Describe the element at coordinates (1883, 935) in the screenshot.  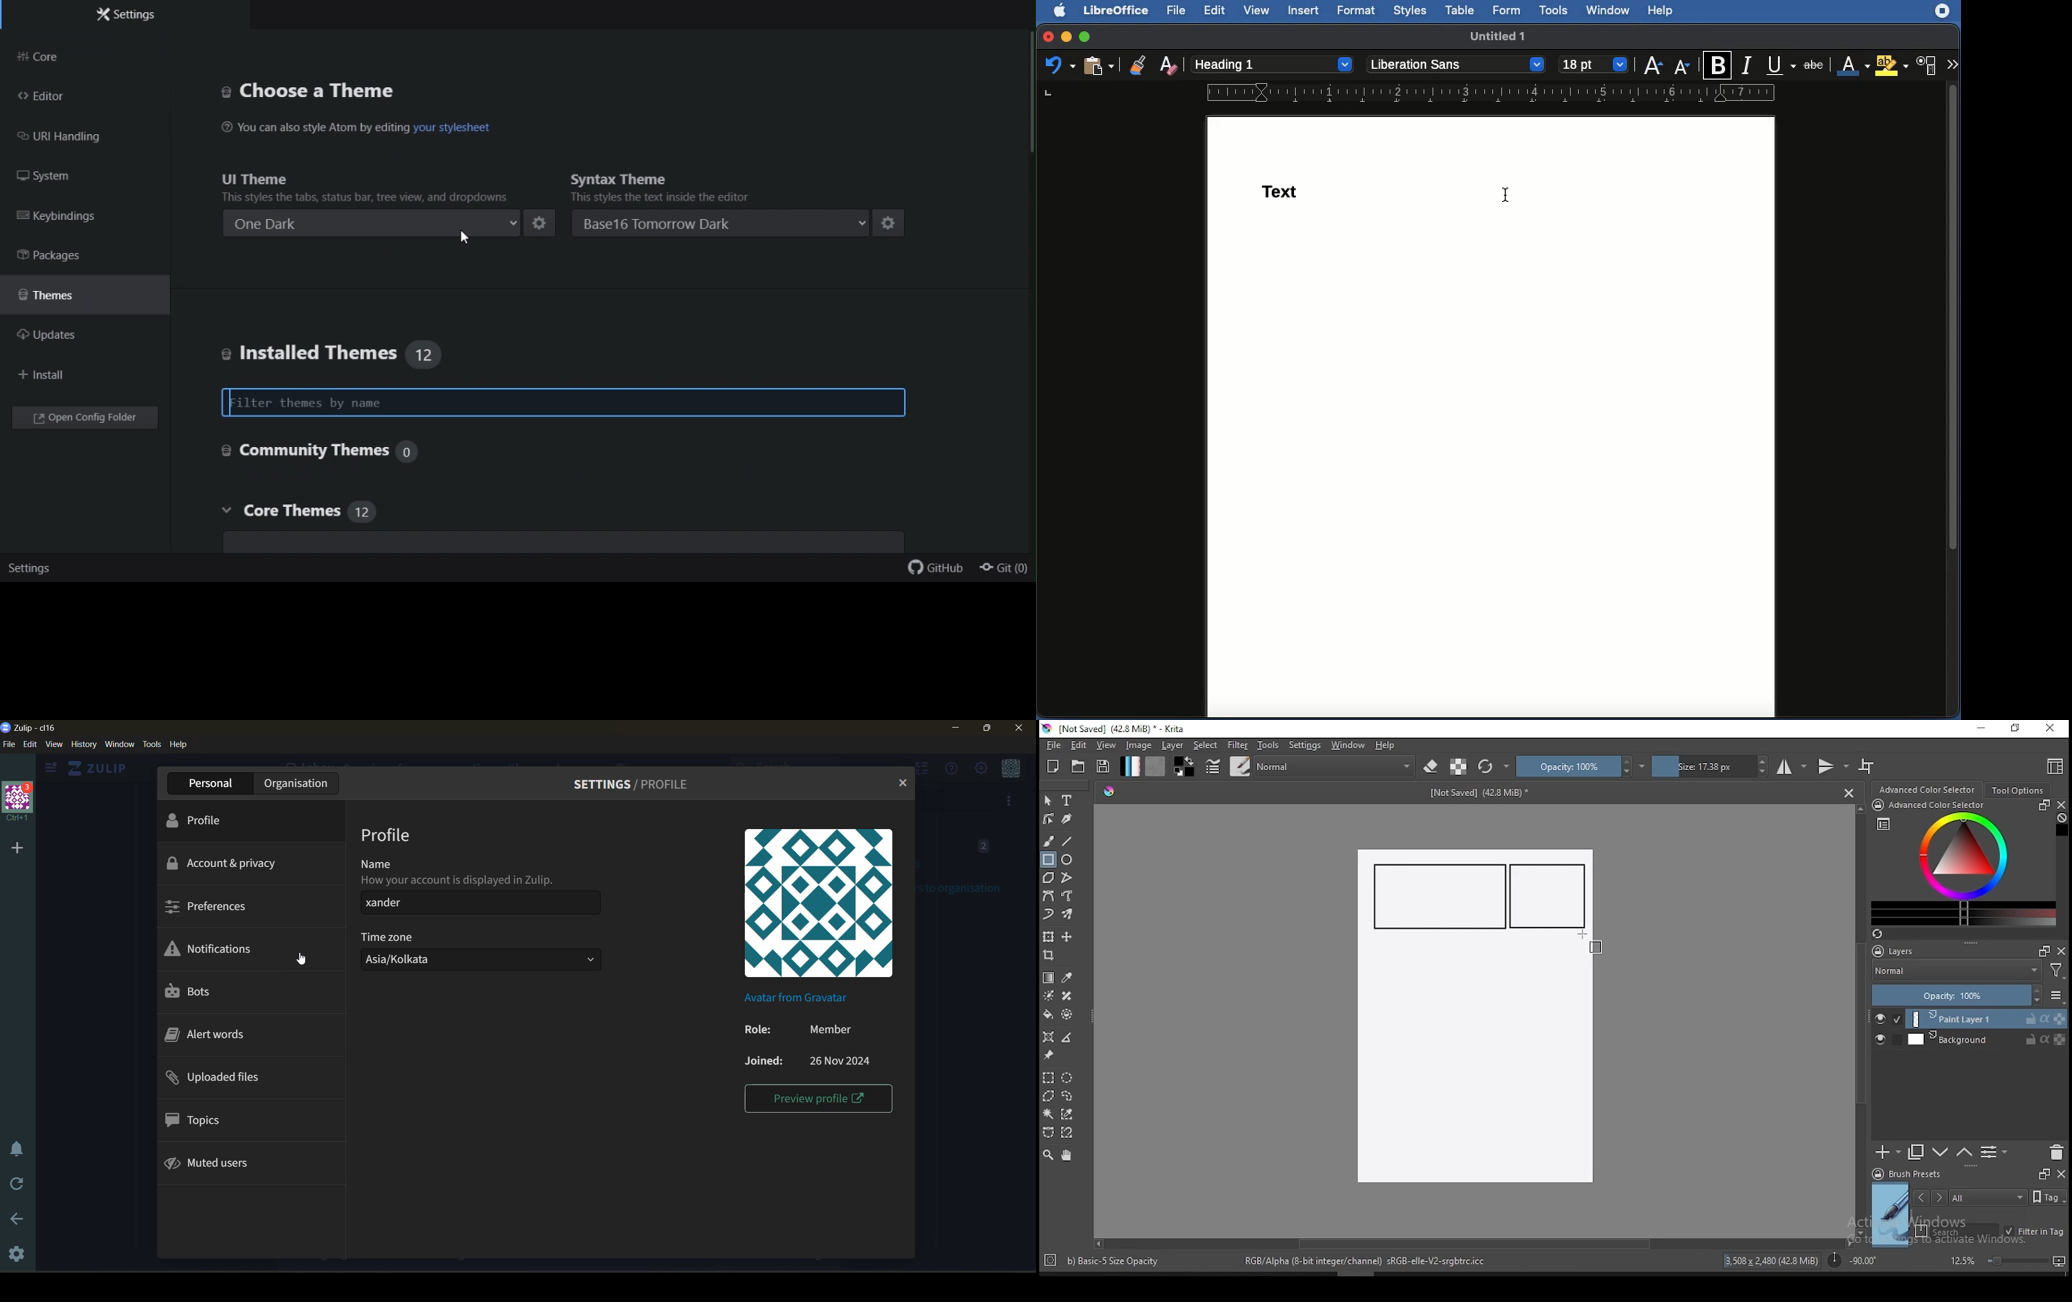
I see `Refresh` at that location.